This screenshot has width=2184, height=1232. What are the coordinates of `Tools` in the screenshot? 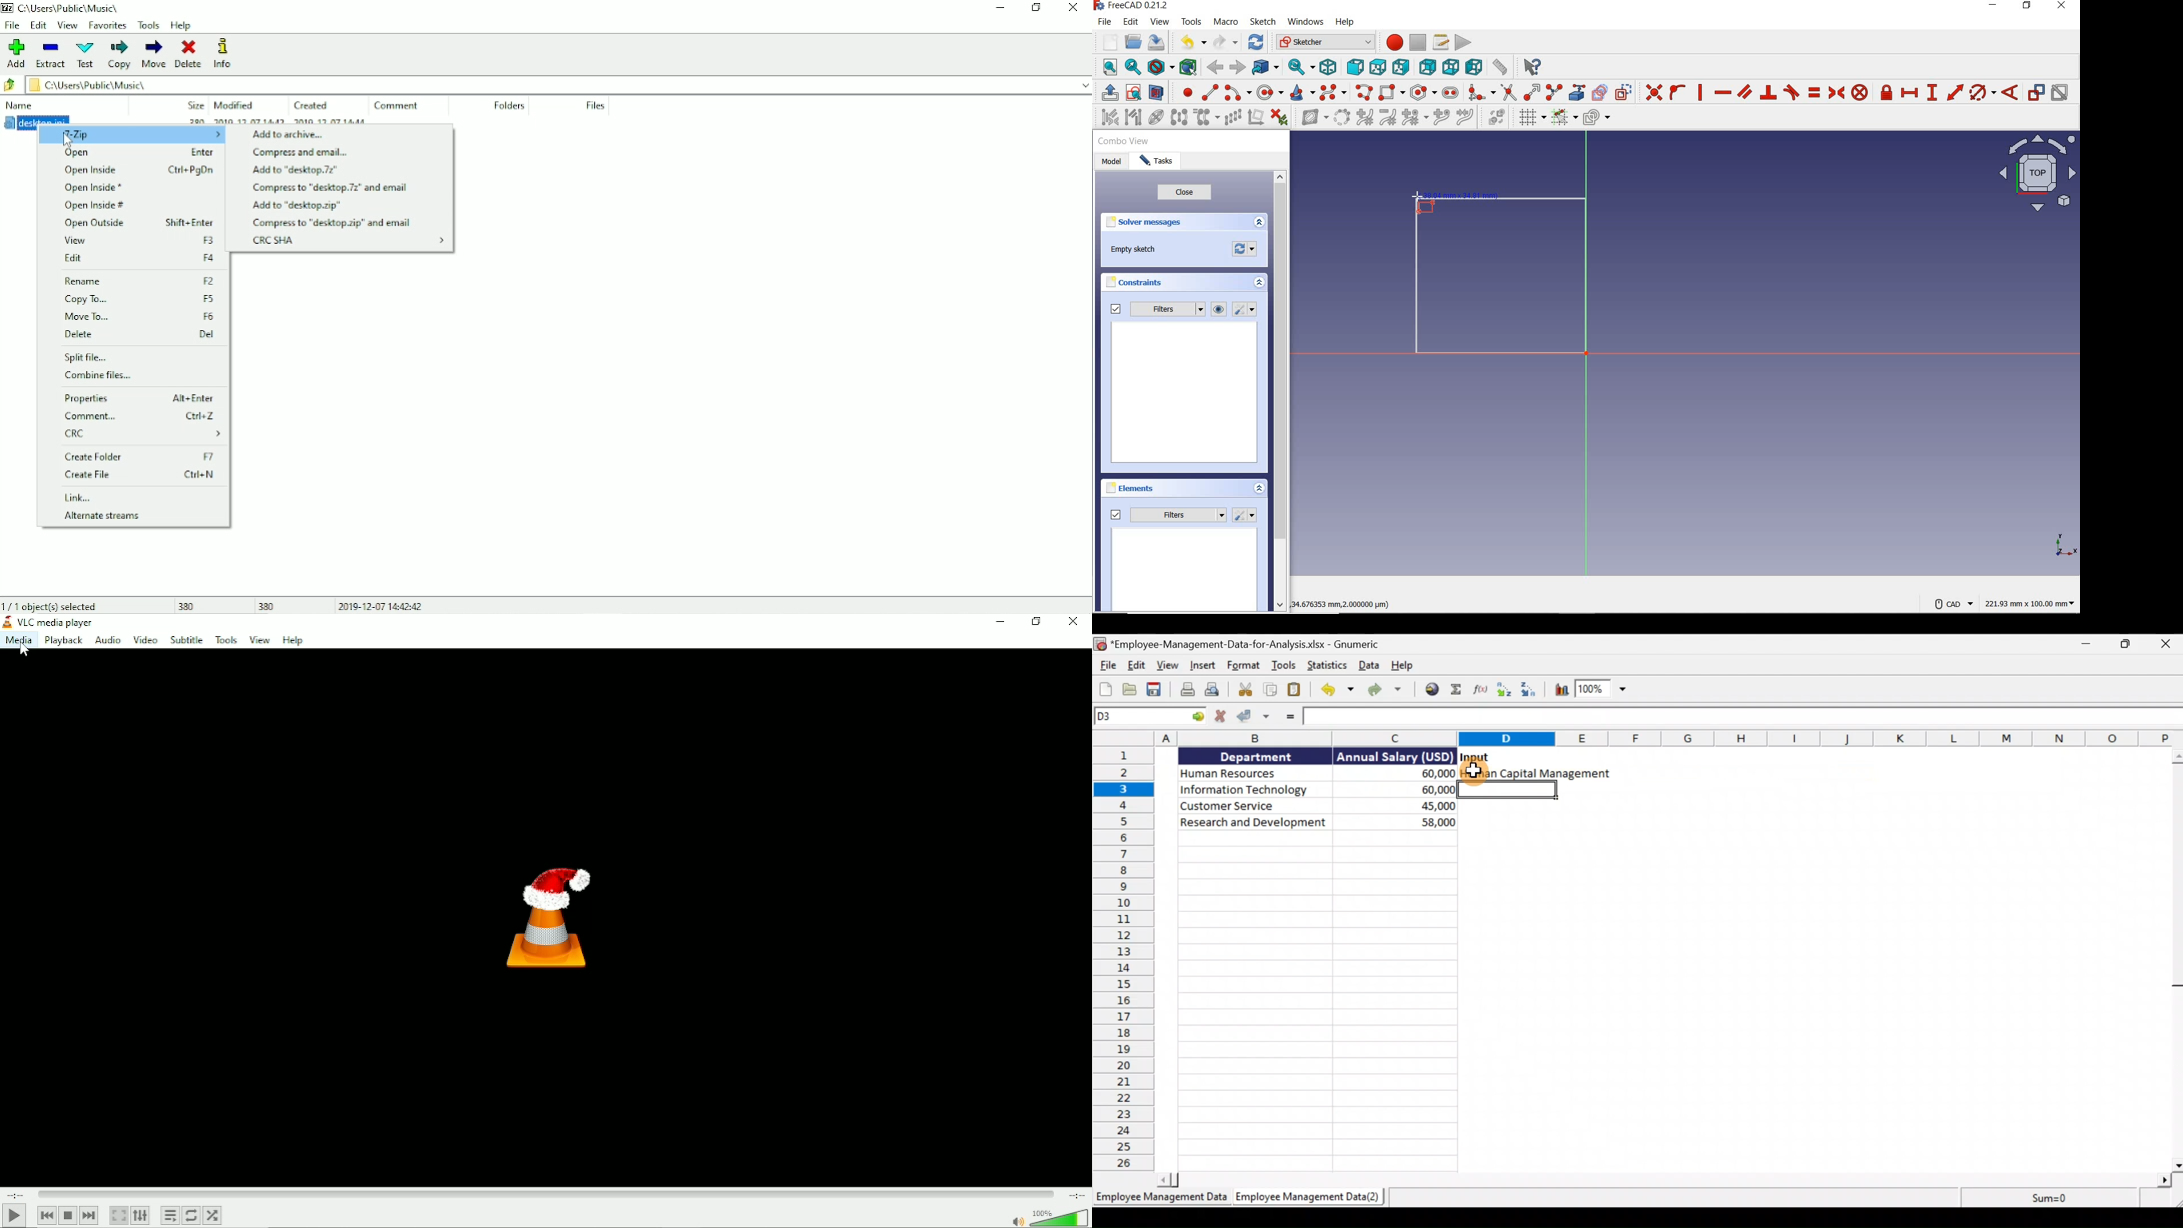 It's located at (227, 640).